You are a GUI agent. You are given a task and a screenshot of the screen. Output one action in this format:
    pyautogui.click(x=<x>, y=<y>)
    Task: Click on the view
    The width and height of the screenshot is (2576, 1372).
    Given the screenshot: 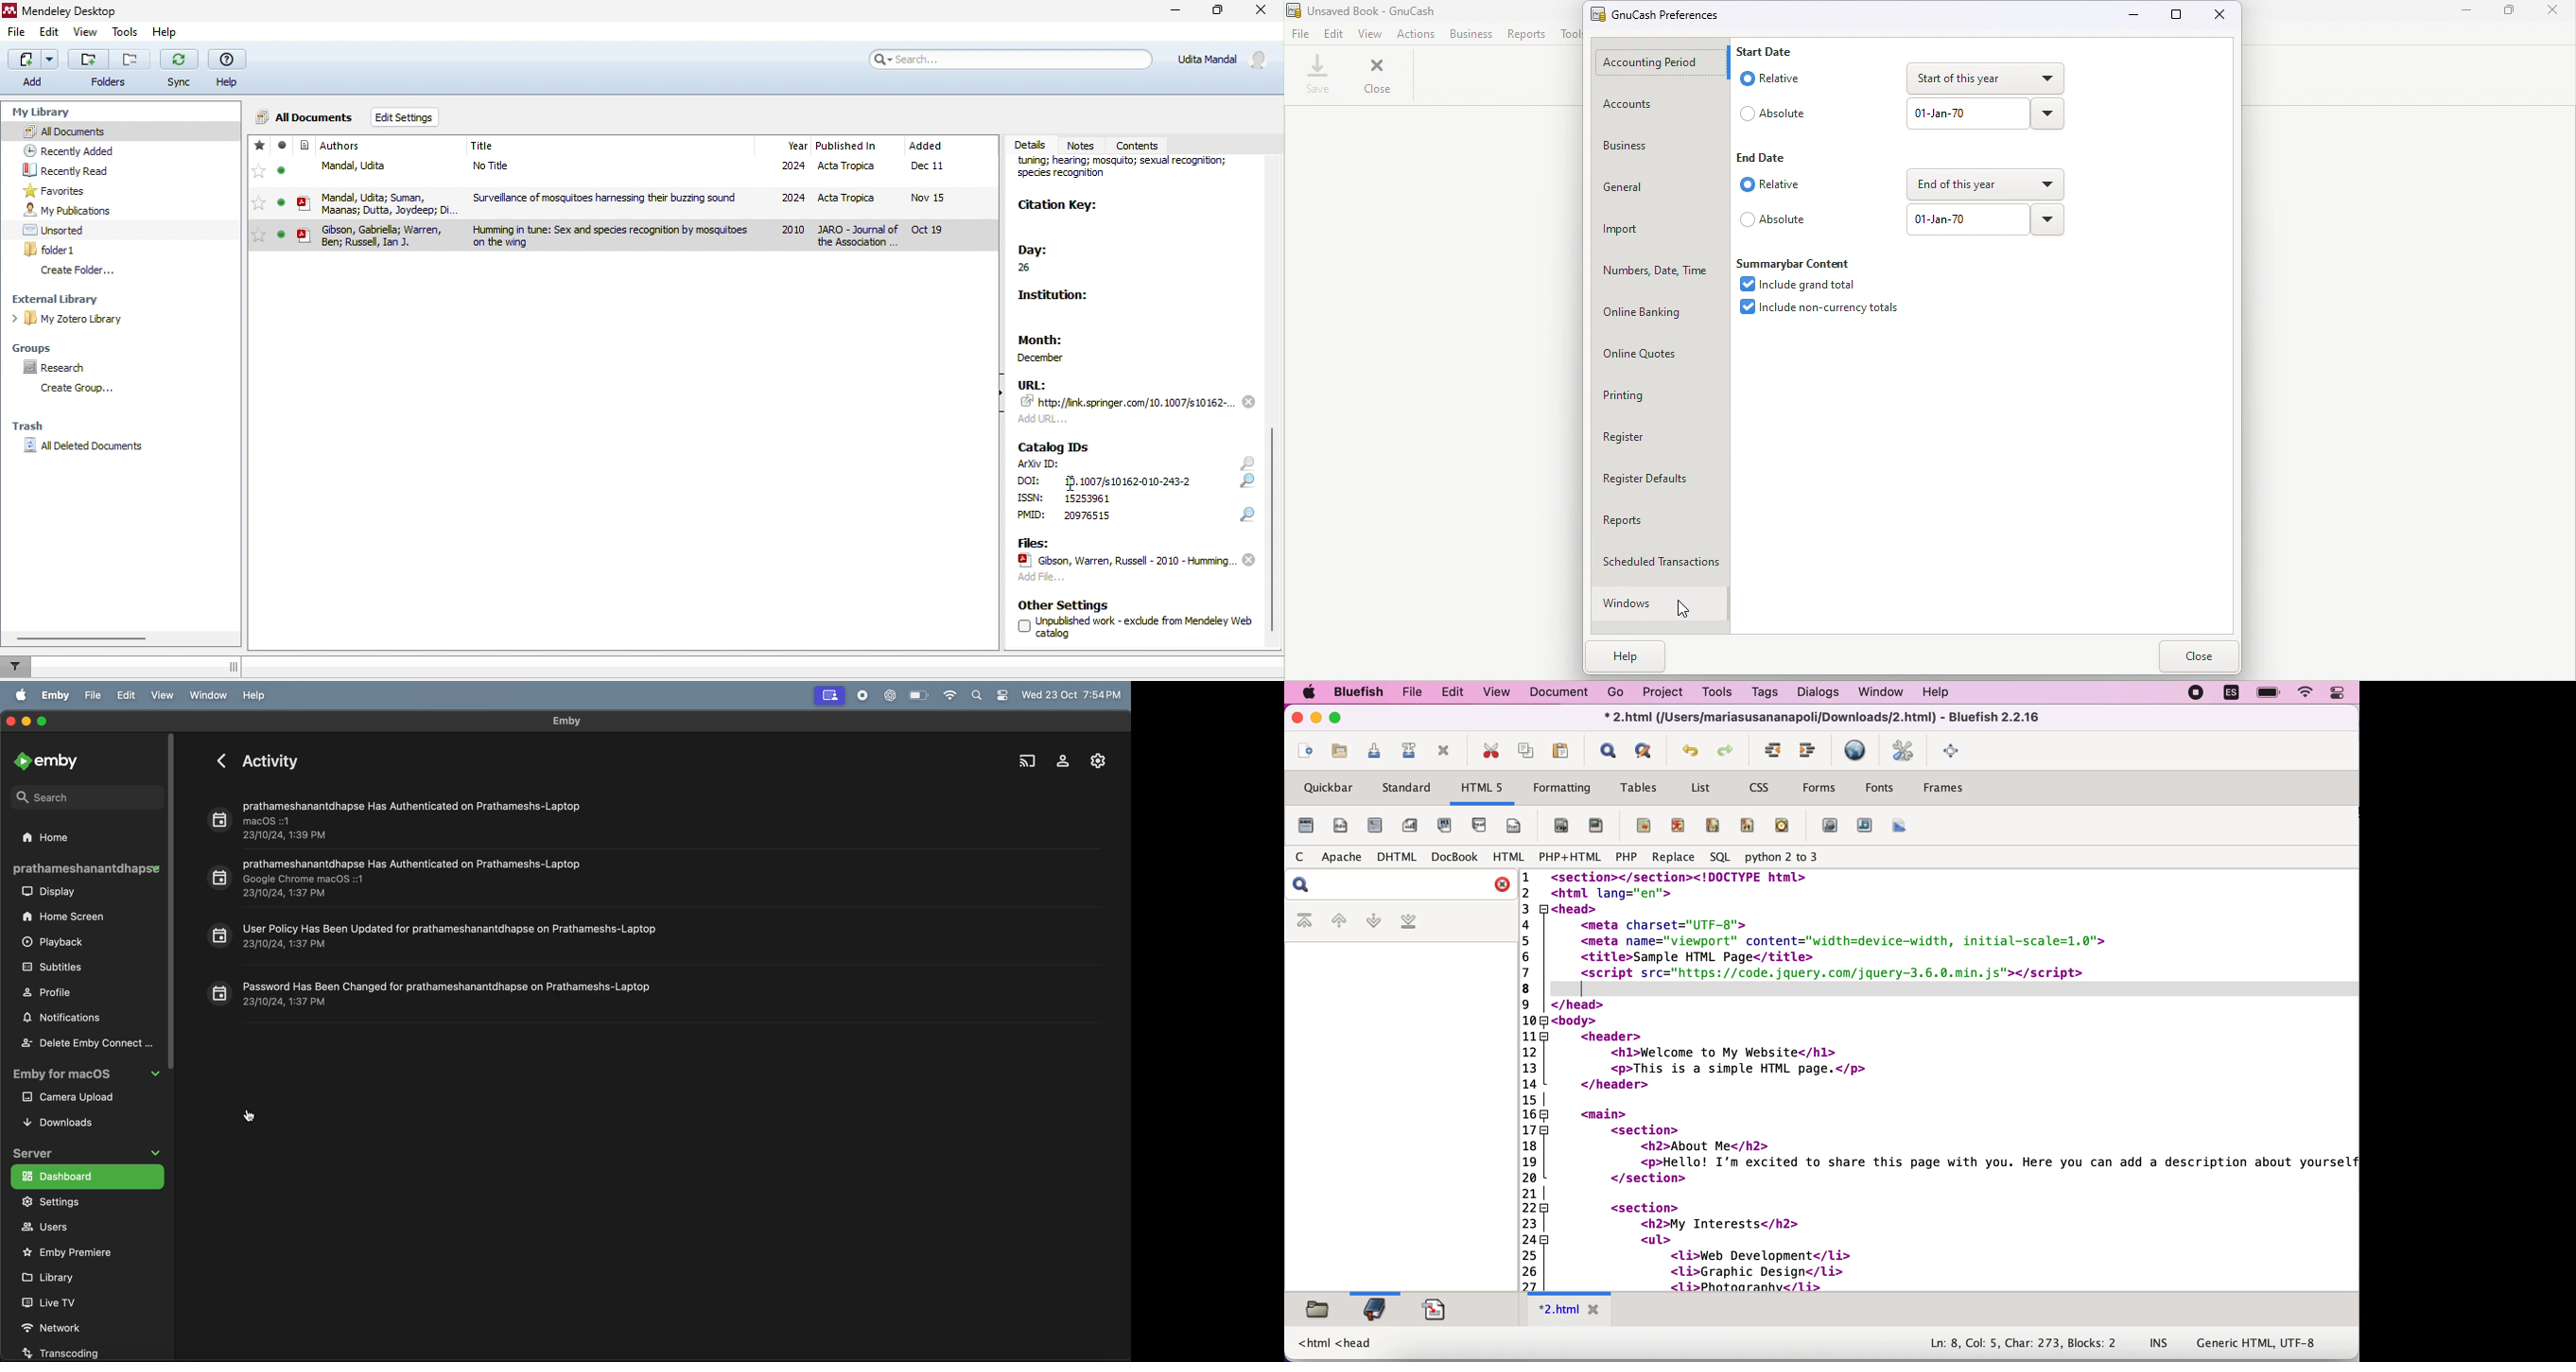 What is the action you would take?
    pyautogui.click(x=84, y=34)
    